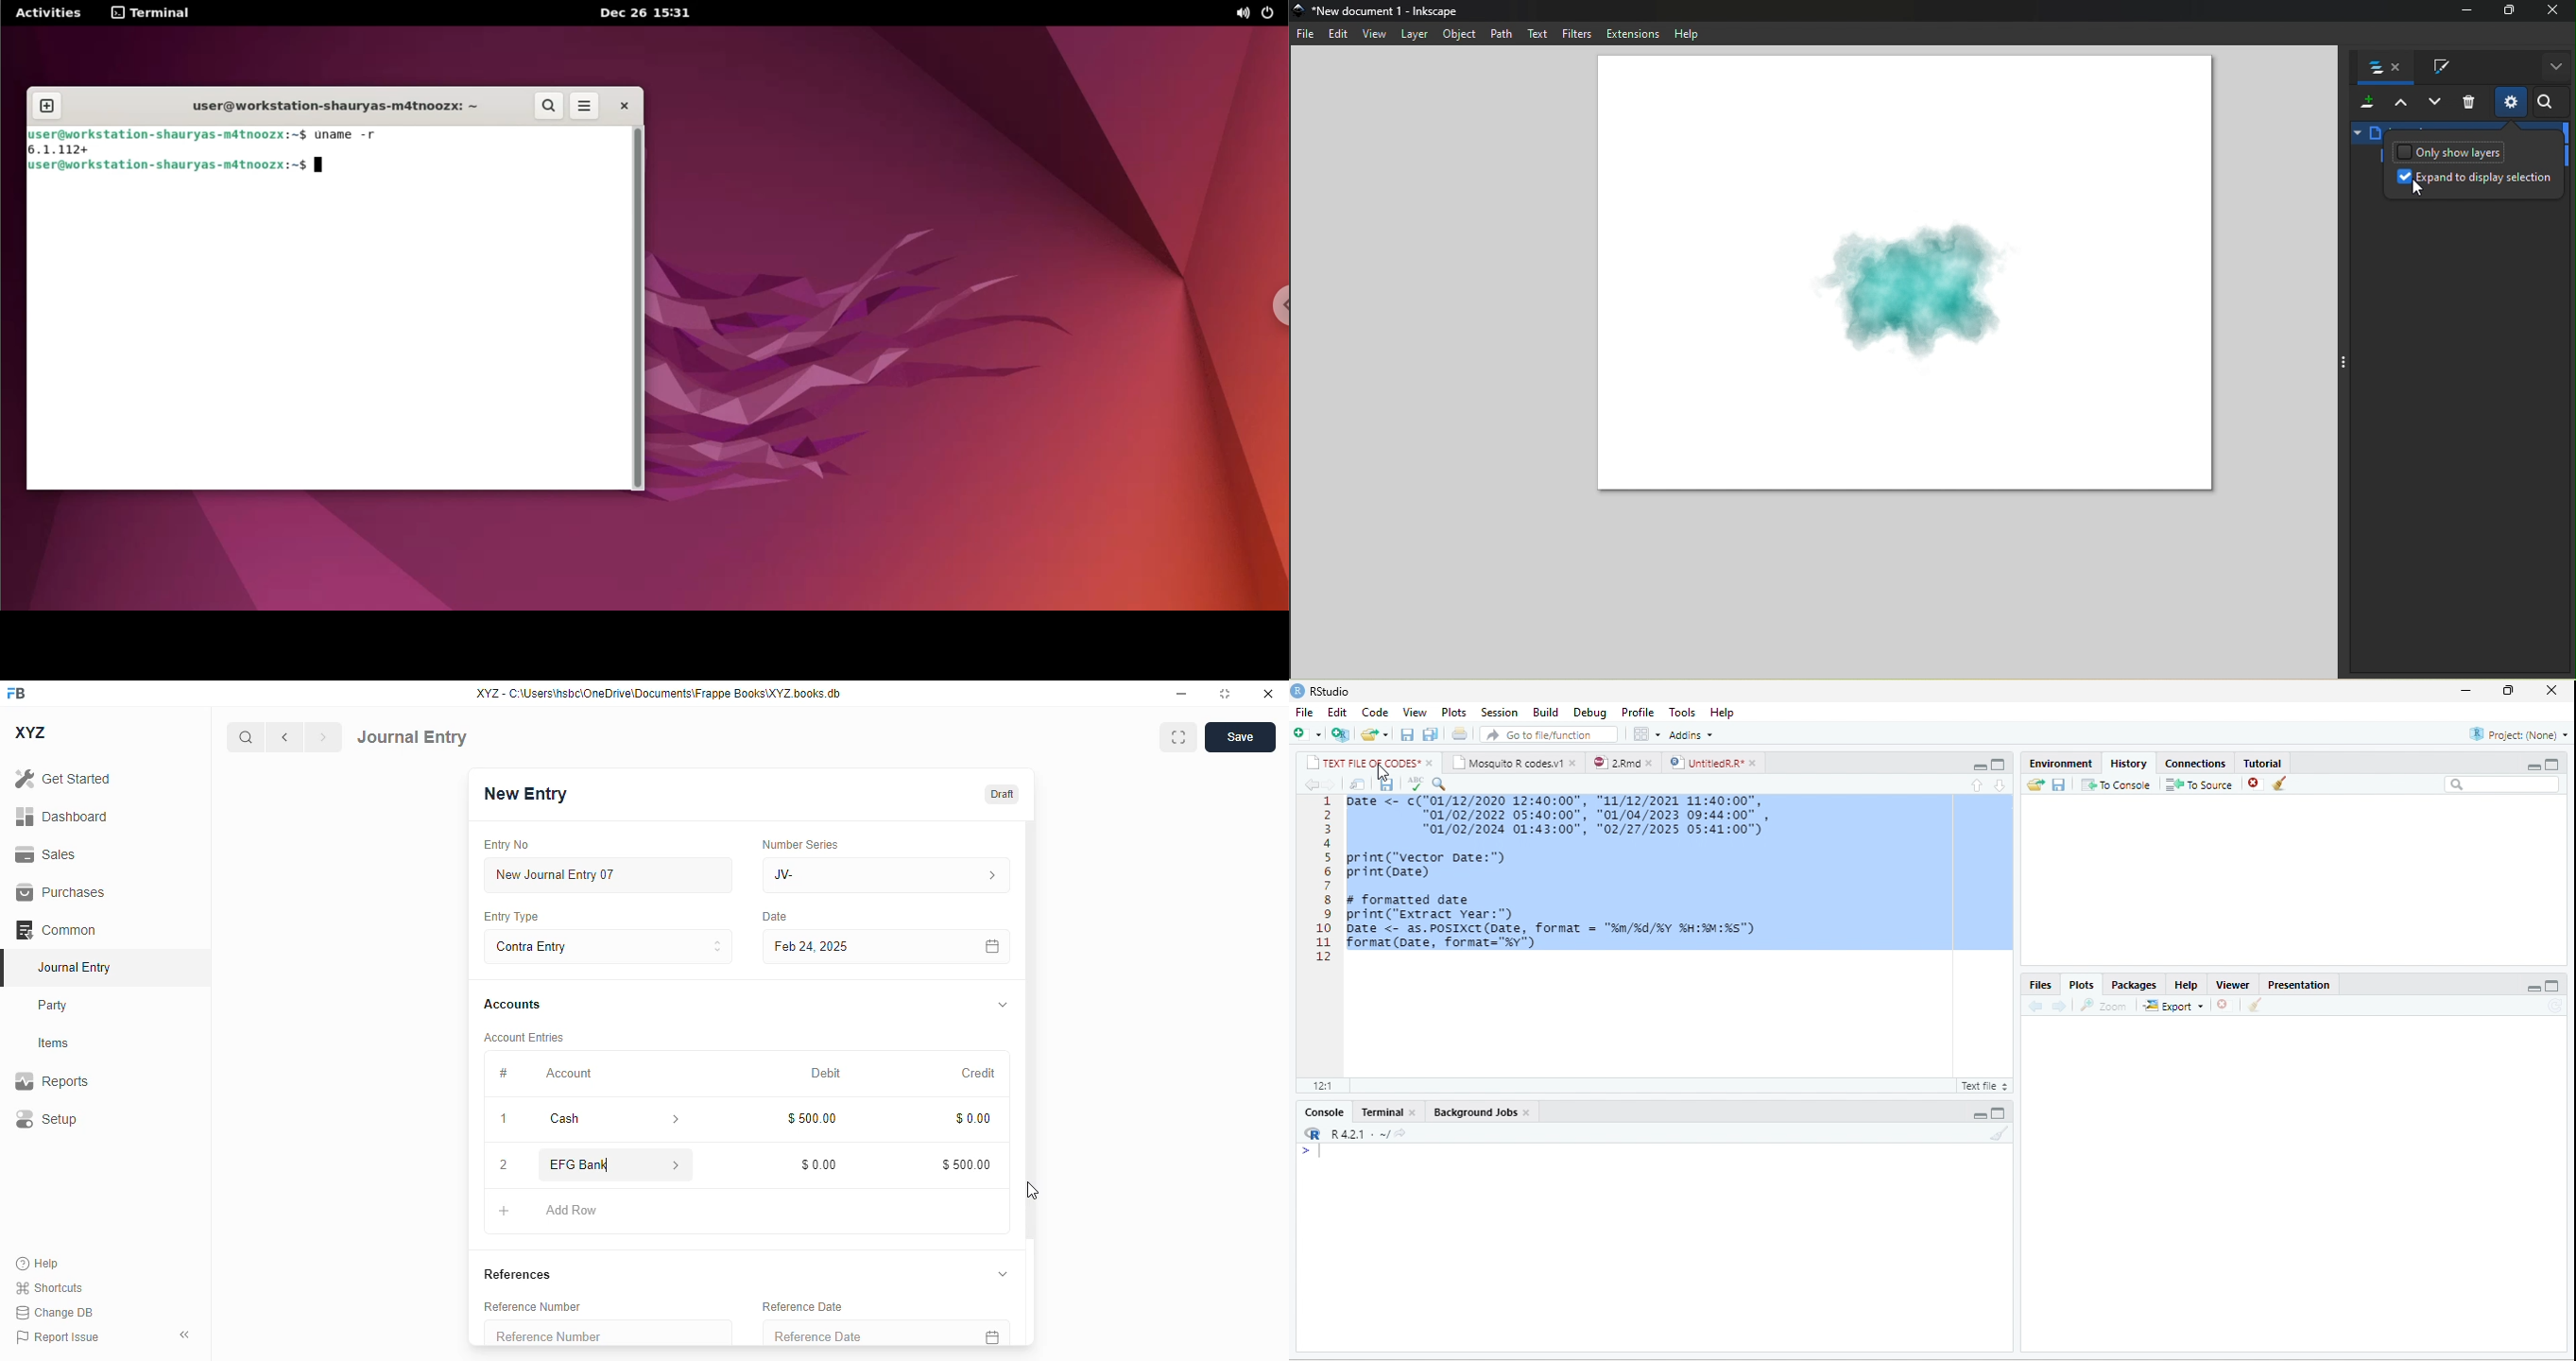 This screenshot has width=2576, height=1372. Describe the element at coordinates (572, 1211) in the screenshot. I see `add row` at that location.